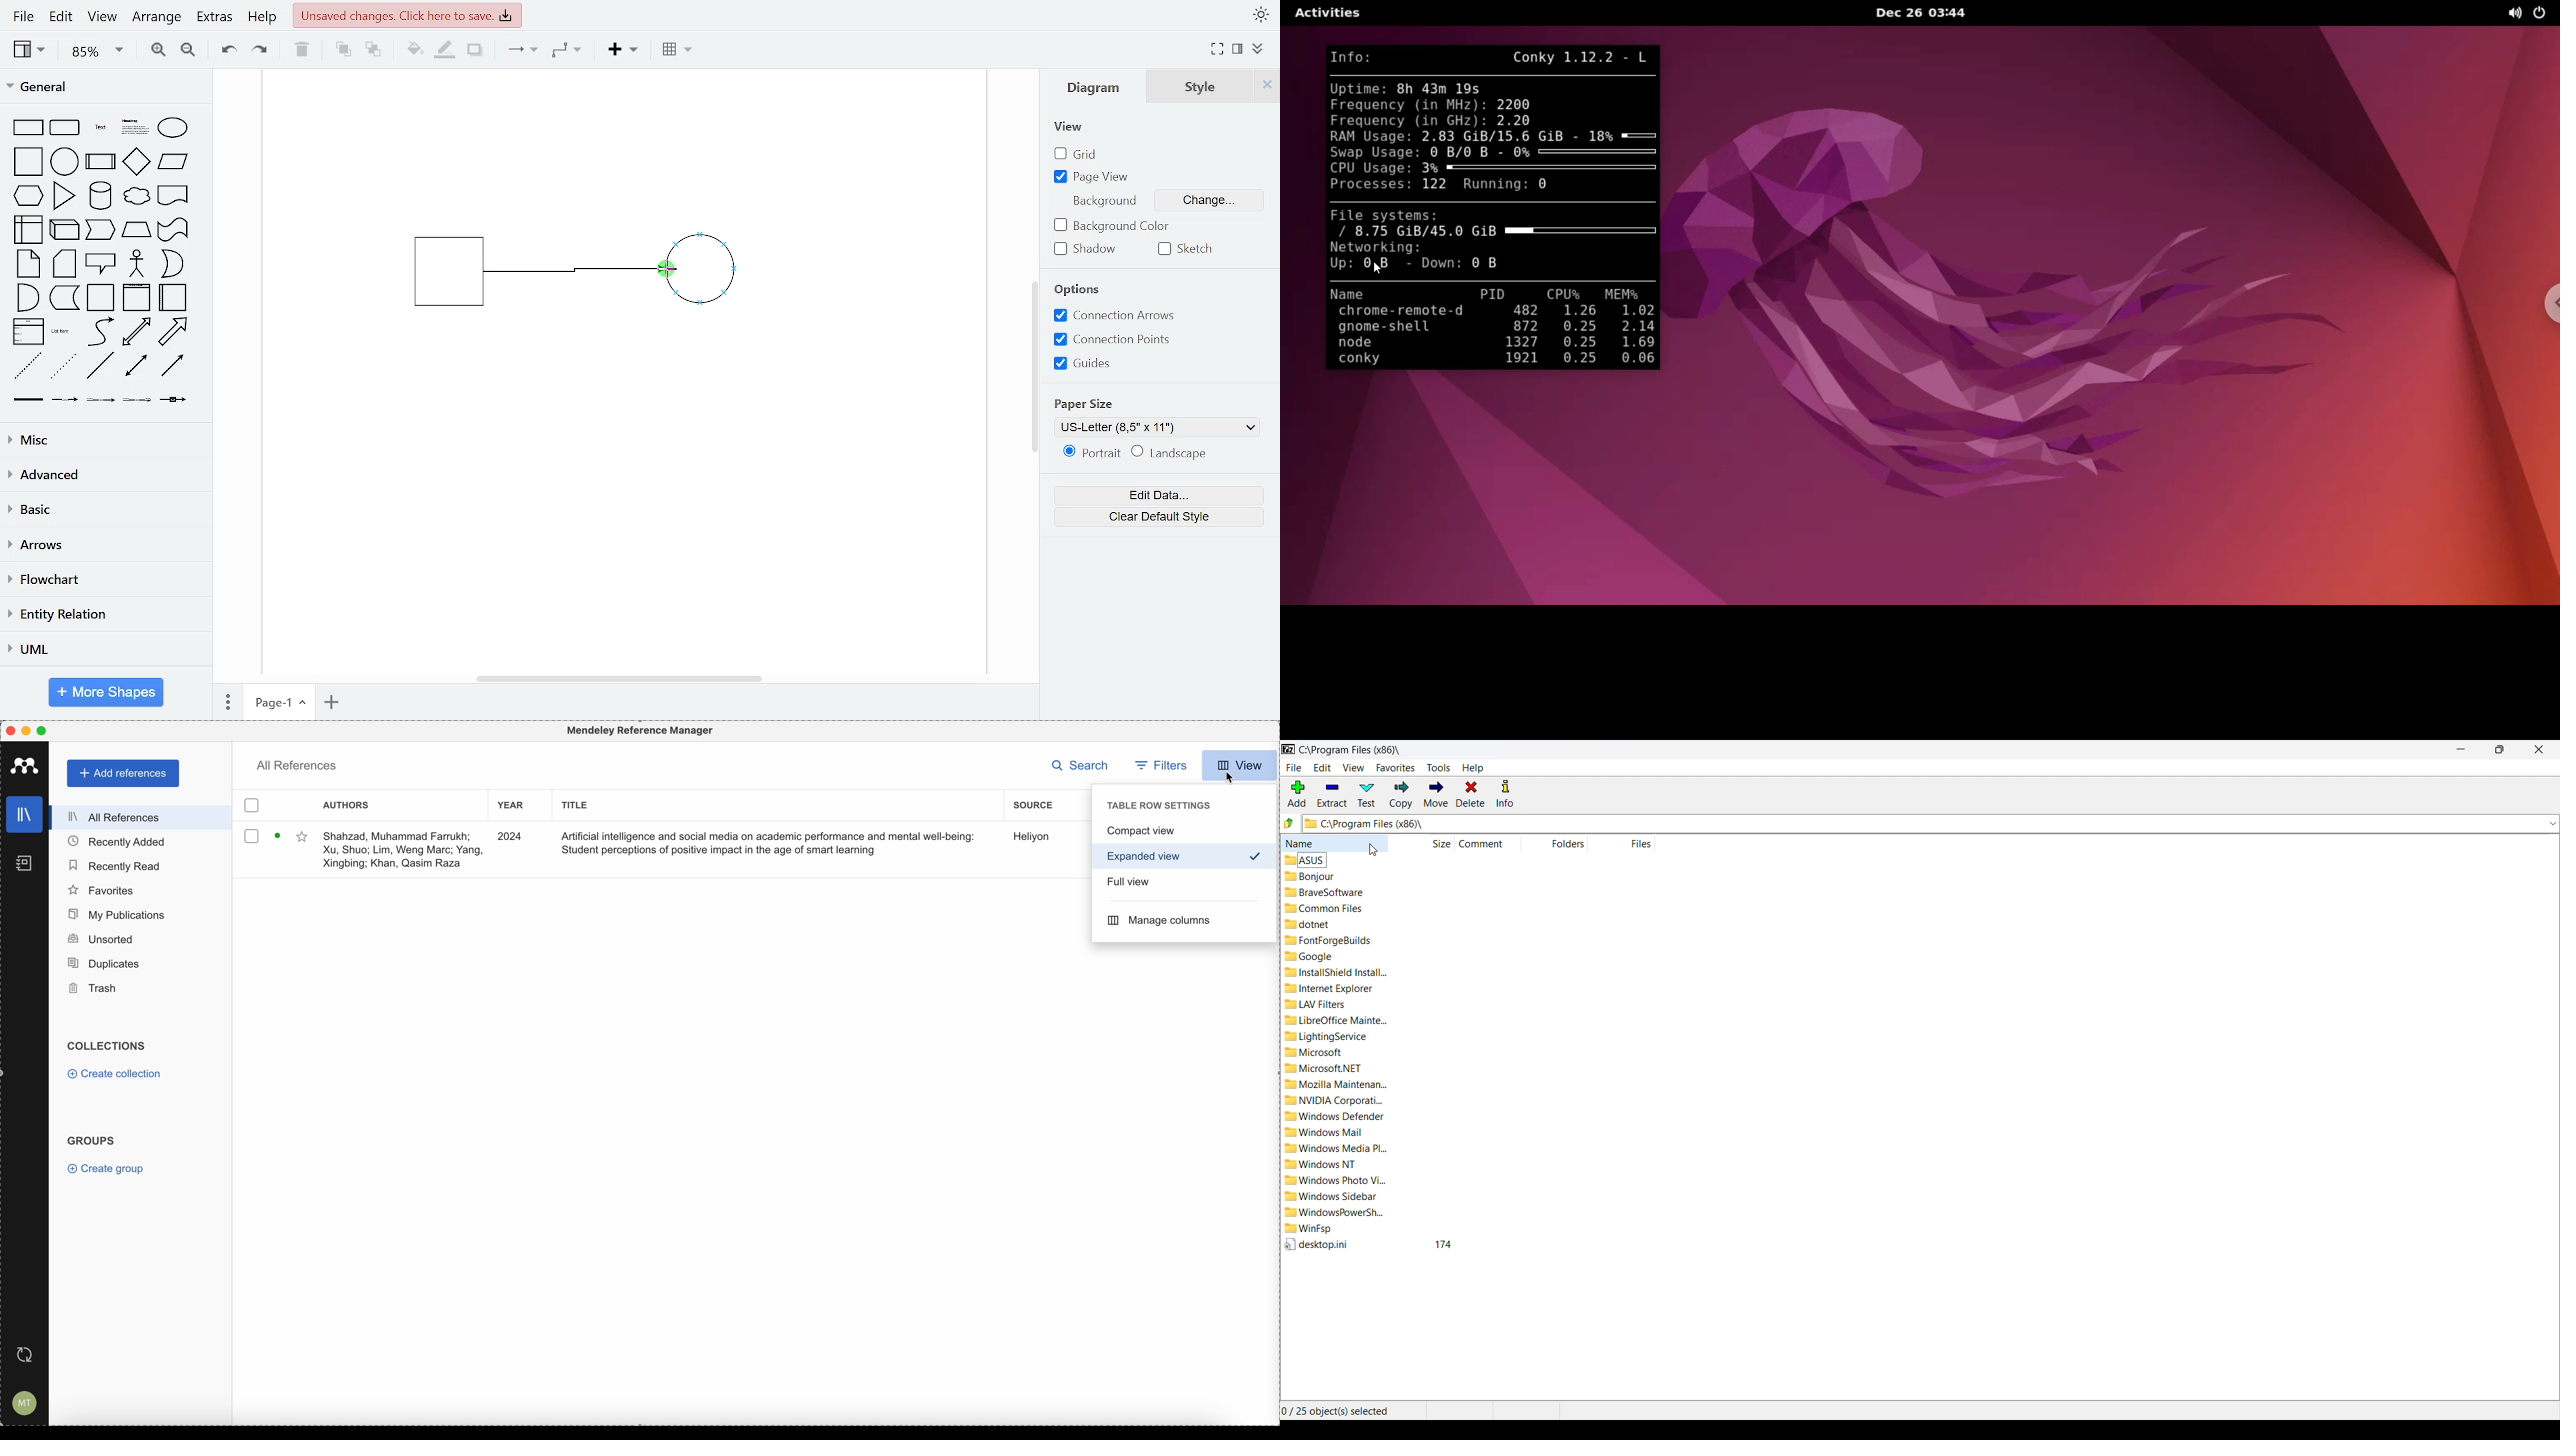 The height and width of the screenshot is (1456, 2576). What do you see at coordinates (27, 400) in the screenshot?
I see `link` at bounding box center [27, 400].